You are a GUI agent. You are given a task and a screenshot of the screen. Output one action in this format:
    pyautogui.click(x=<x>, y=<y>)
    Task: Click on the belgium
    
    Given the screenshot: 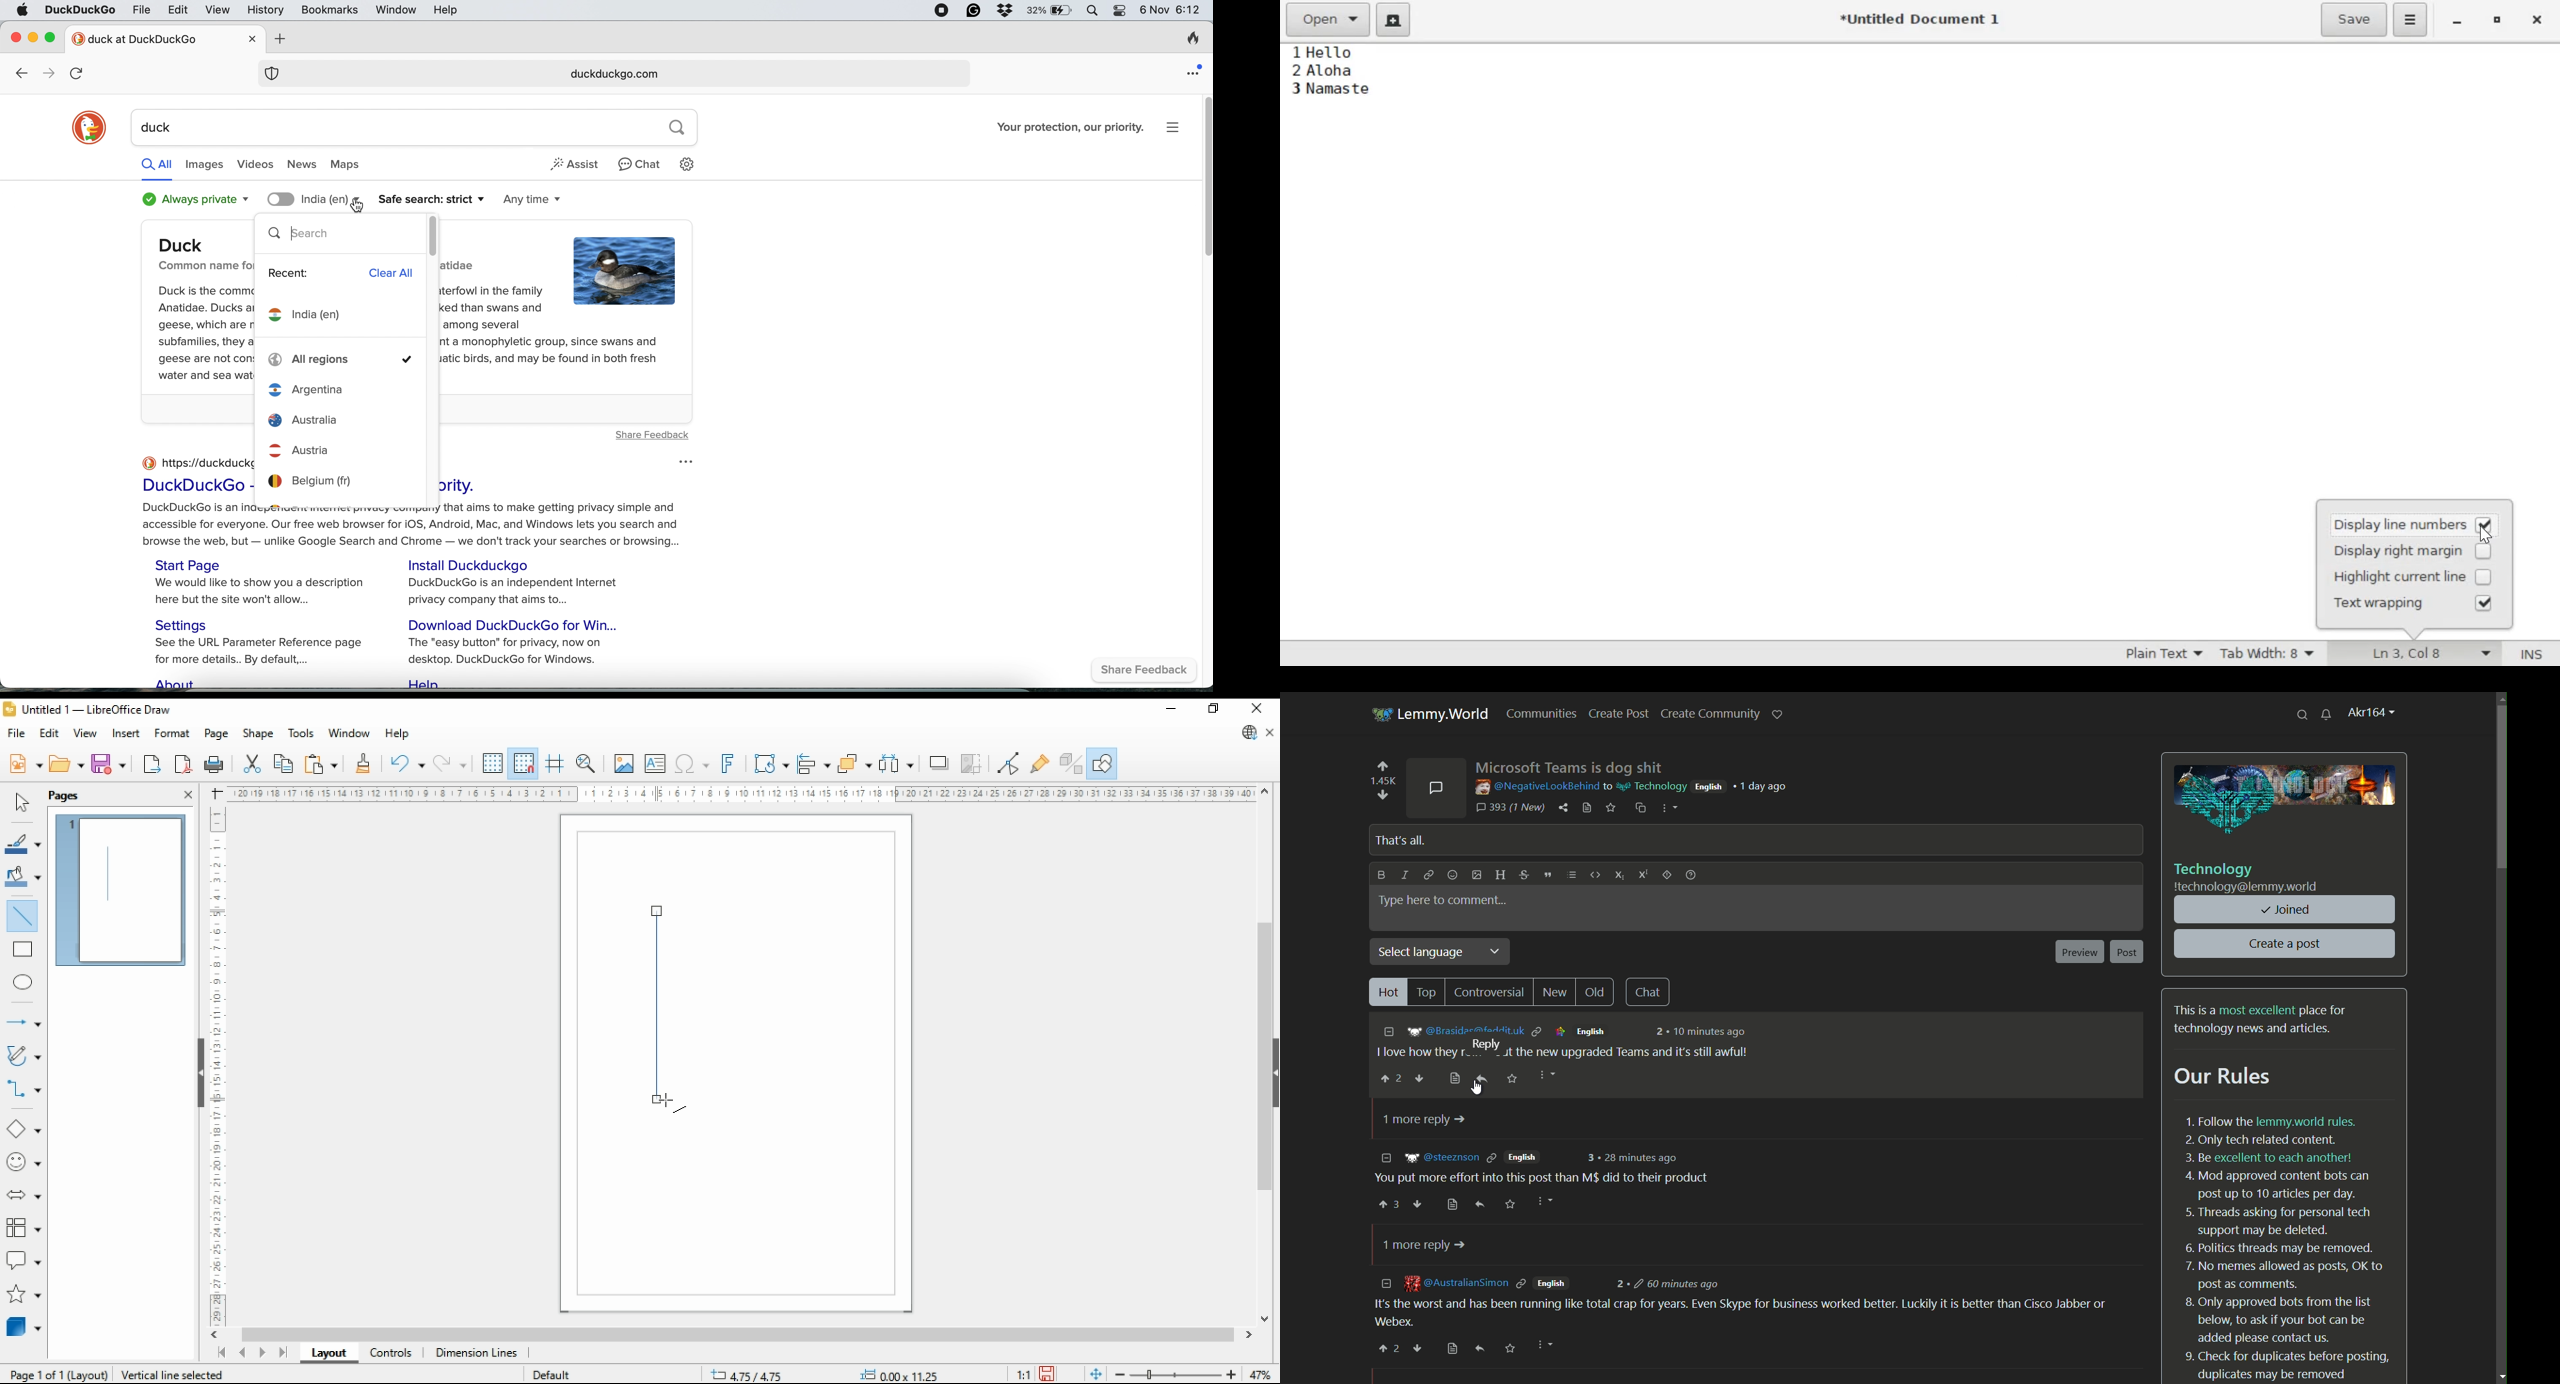 What is the action you would take?
    pyautogui.click(x=341, y=481)
    